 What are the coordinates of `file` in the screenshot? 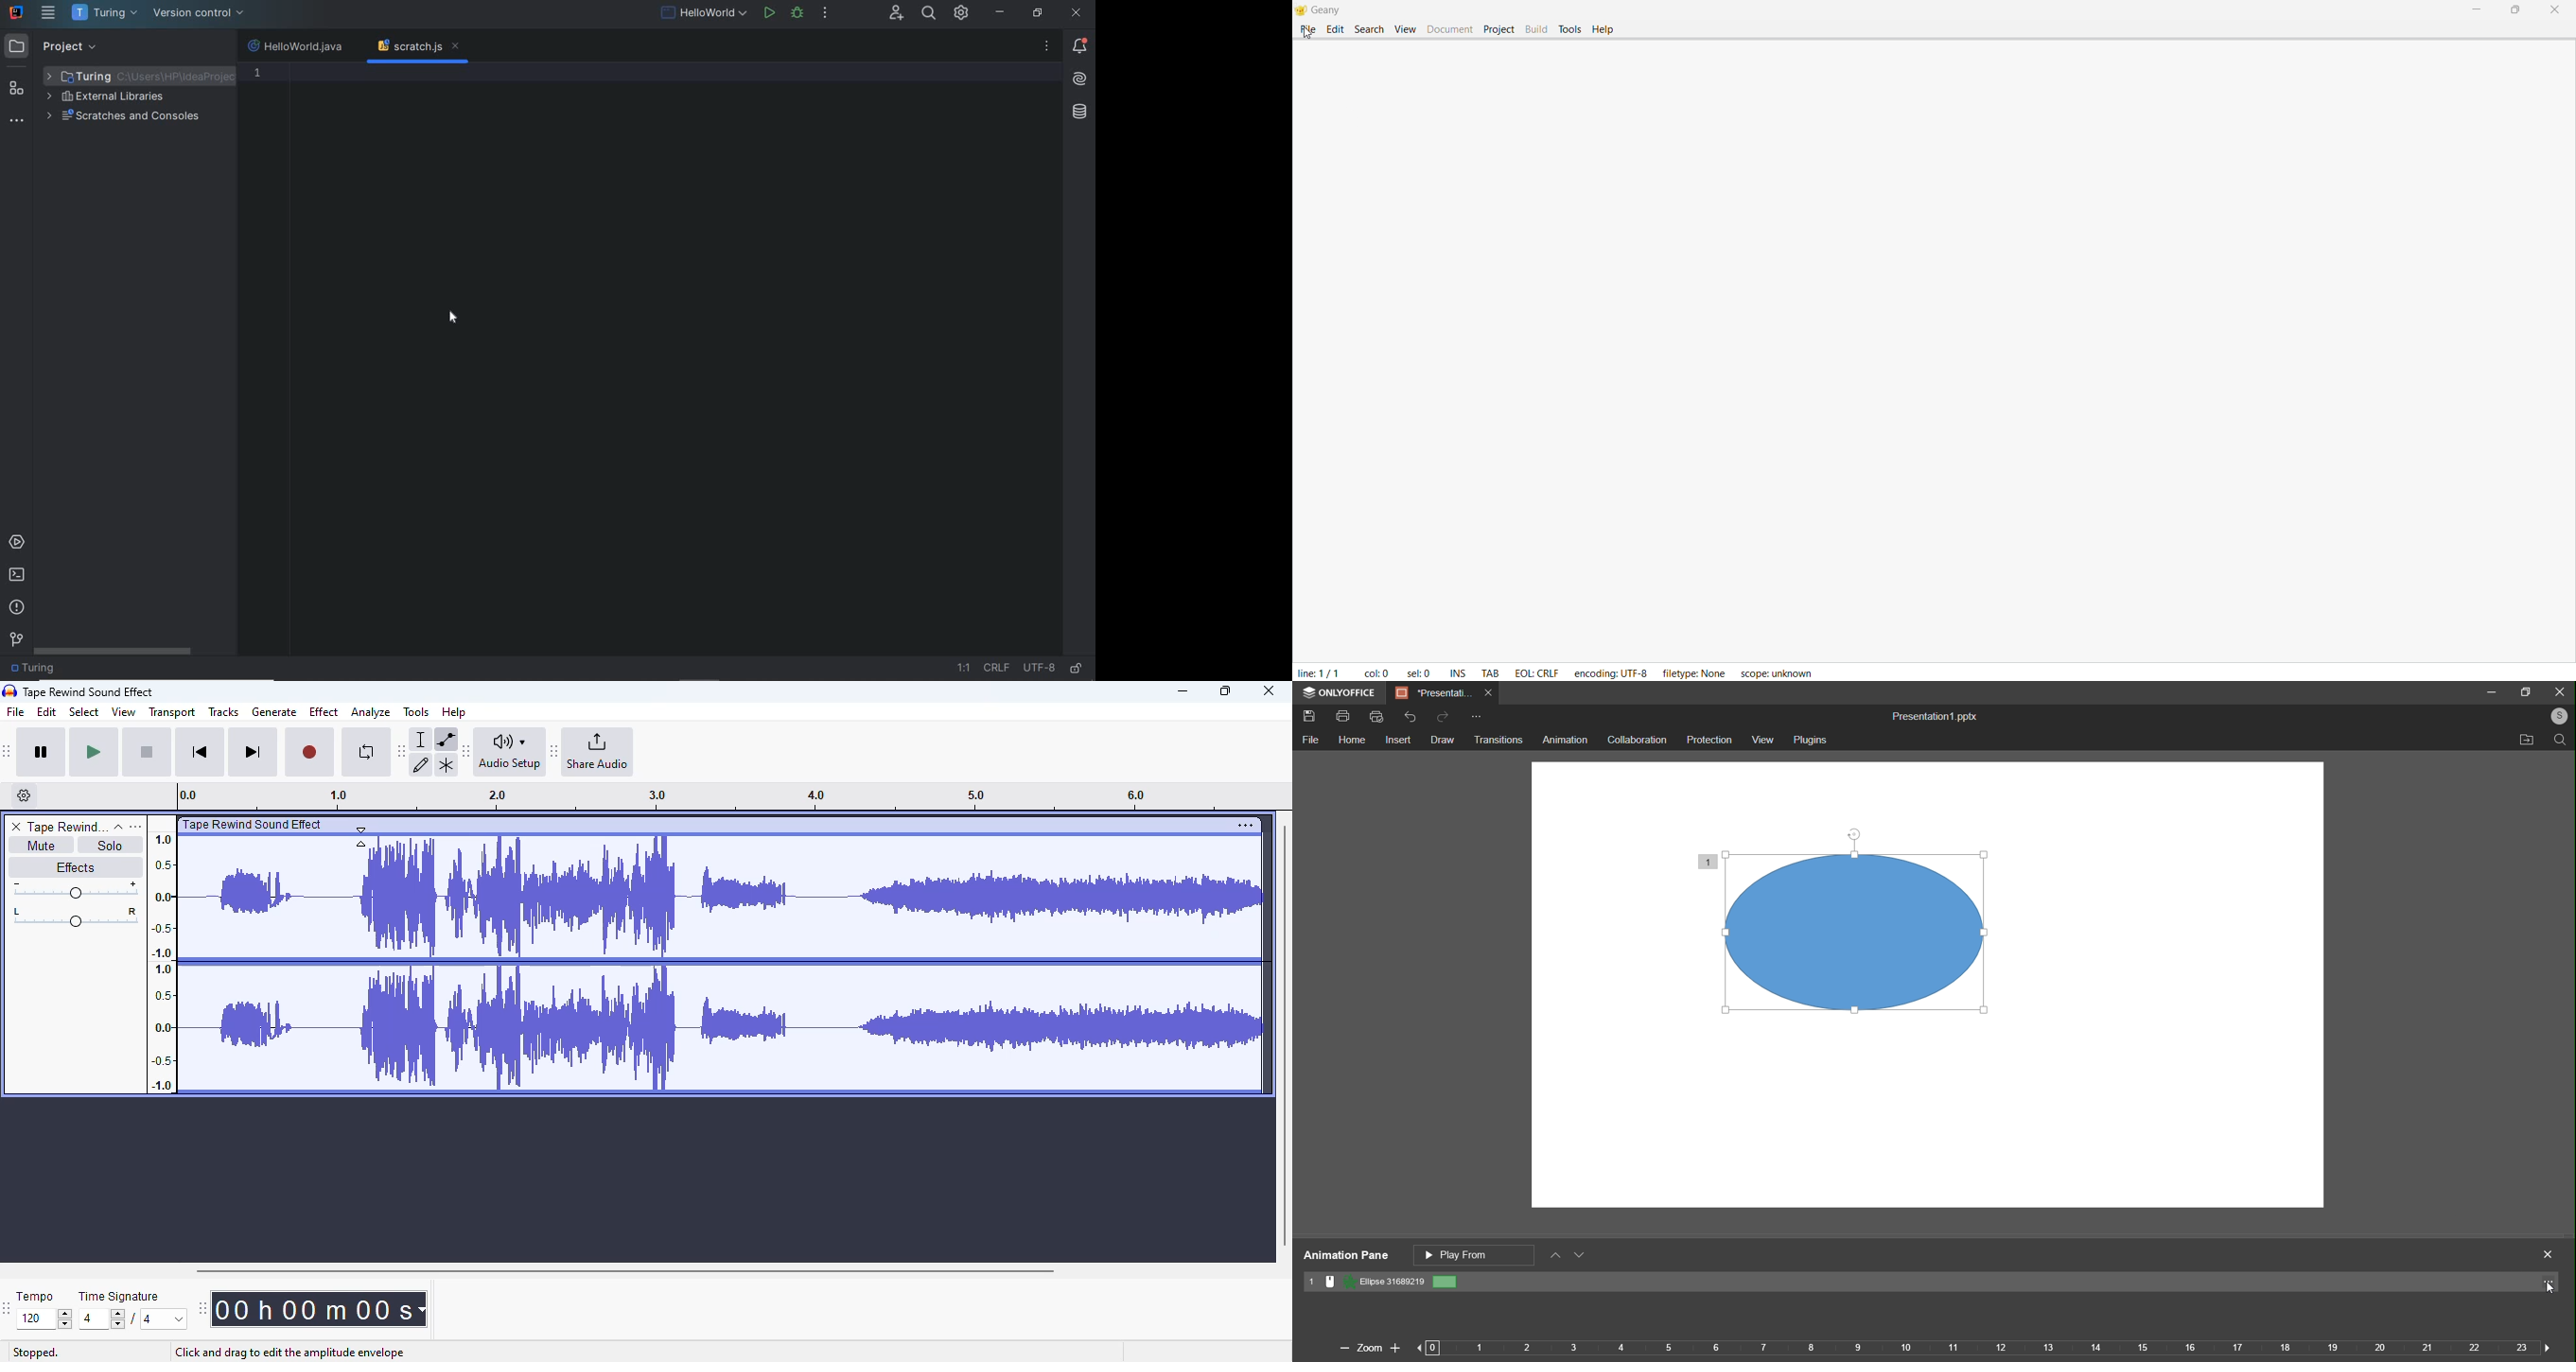 It's located at (16, 712).